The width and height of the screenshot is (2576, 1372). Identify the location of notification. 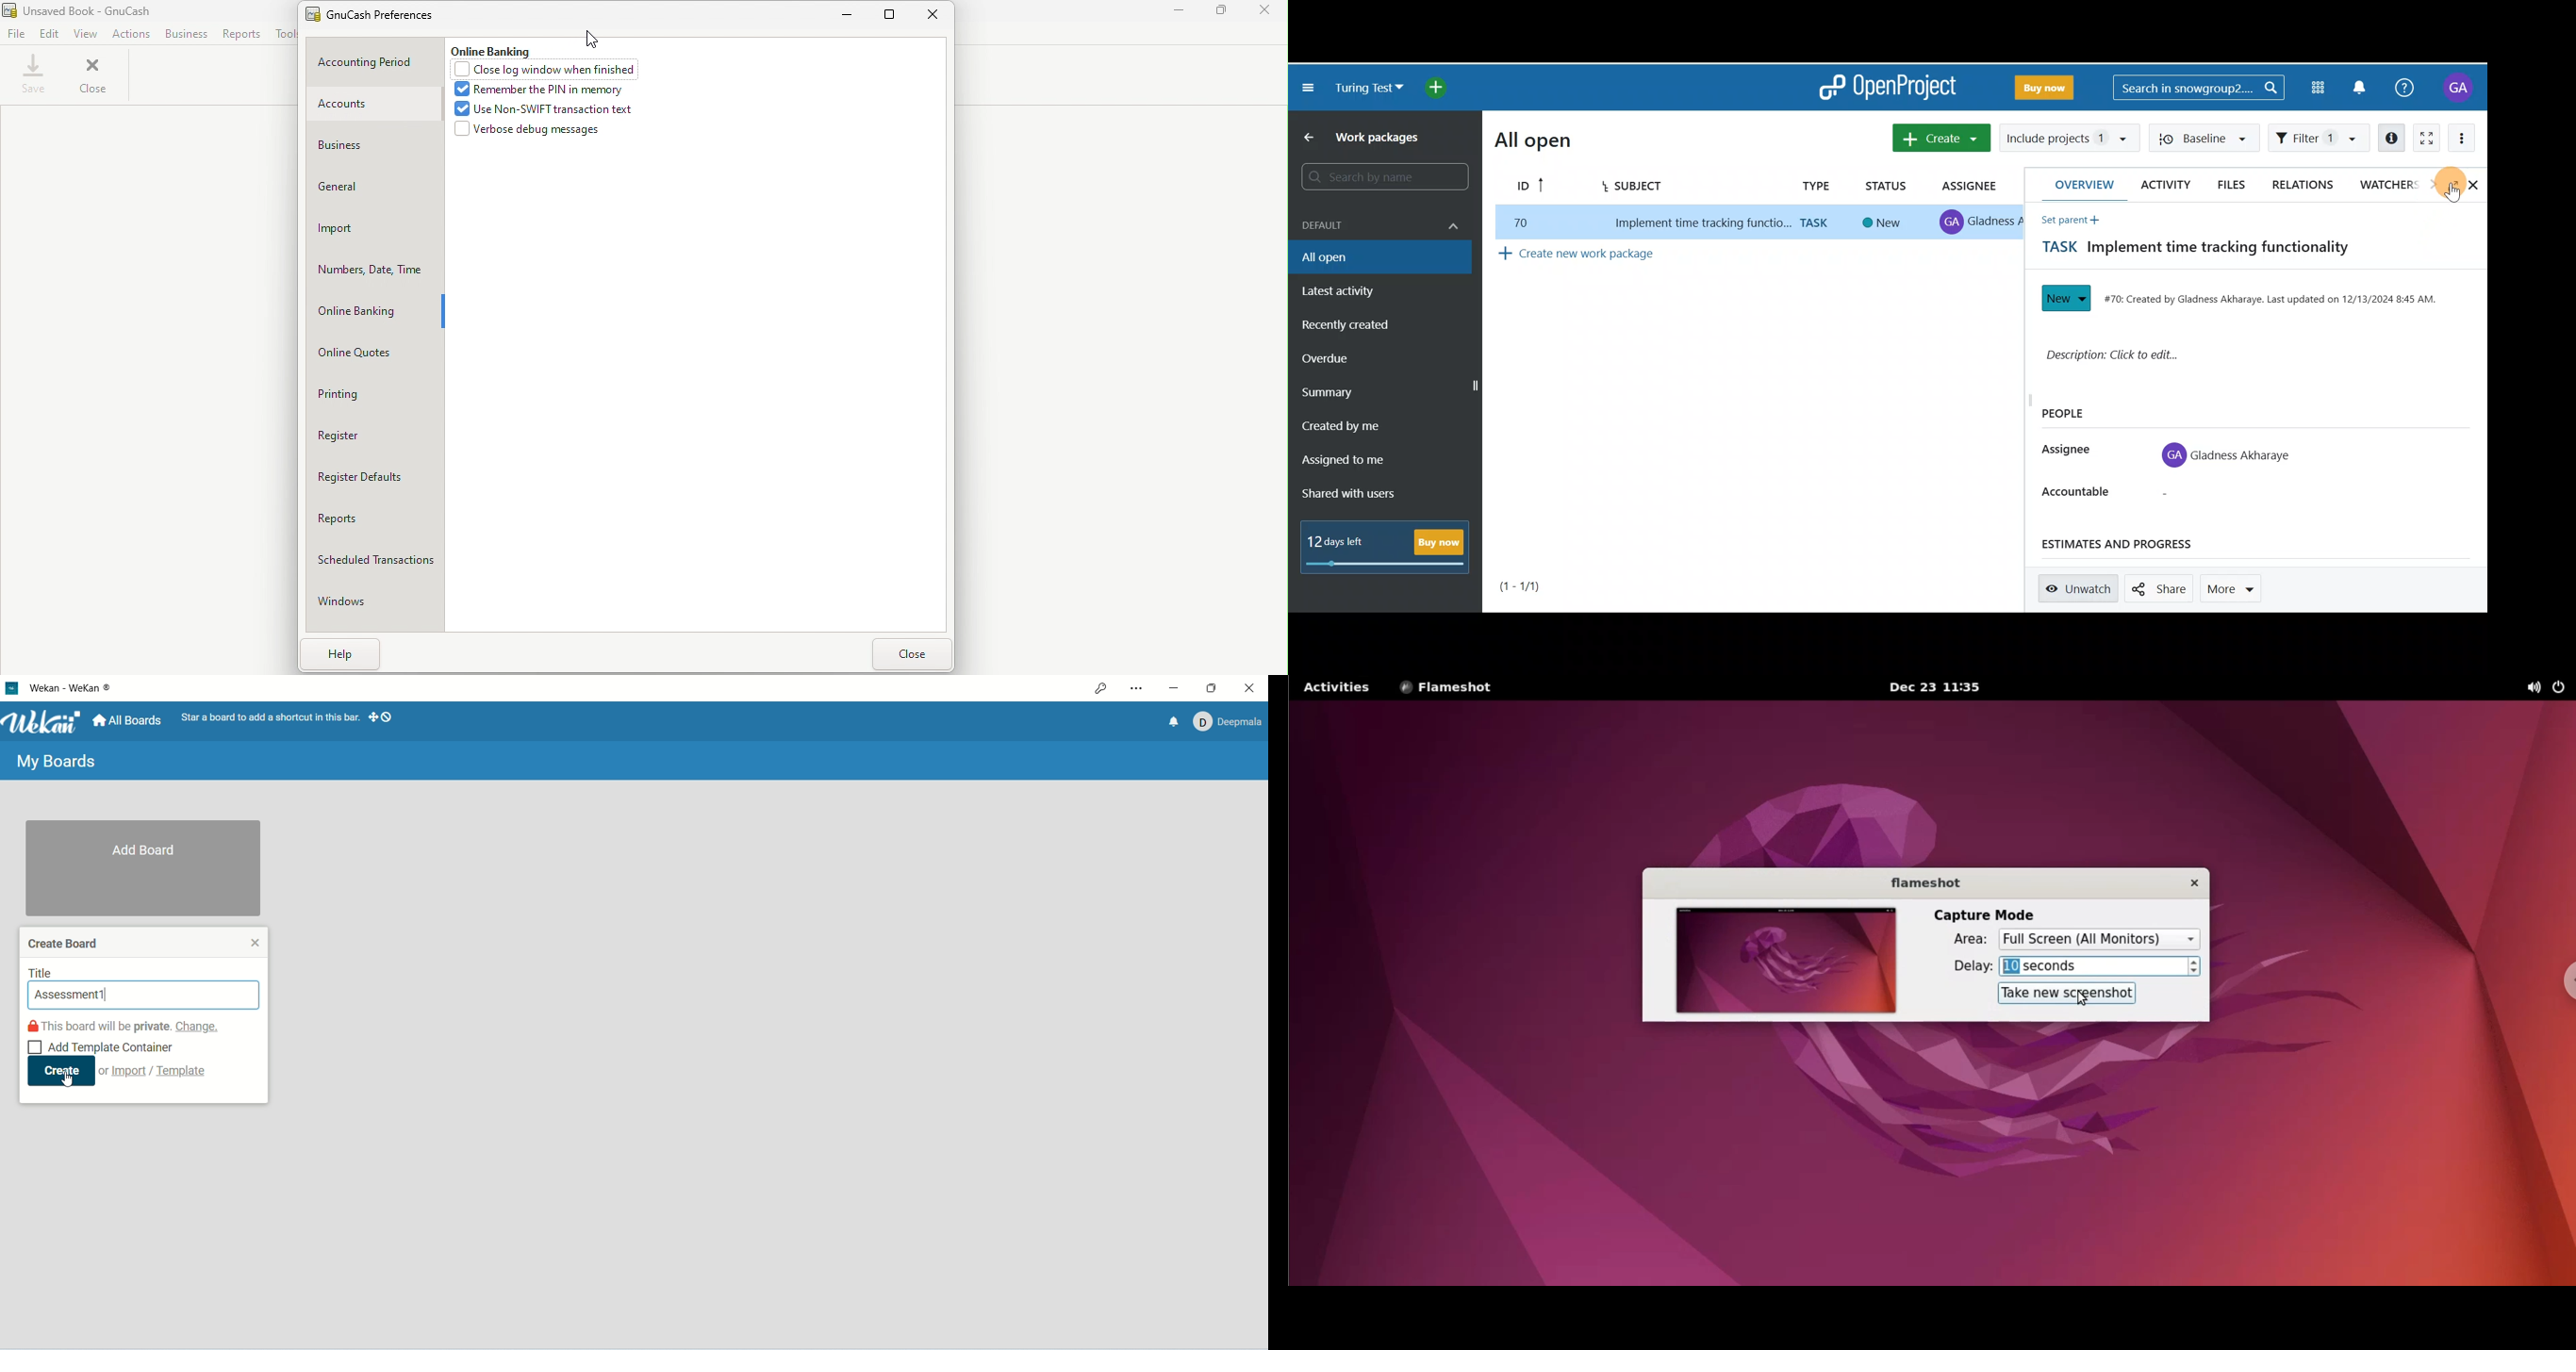
(1172, 721).